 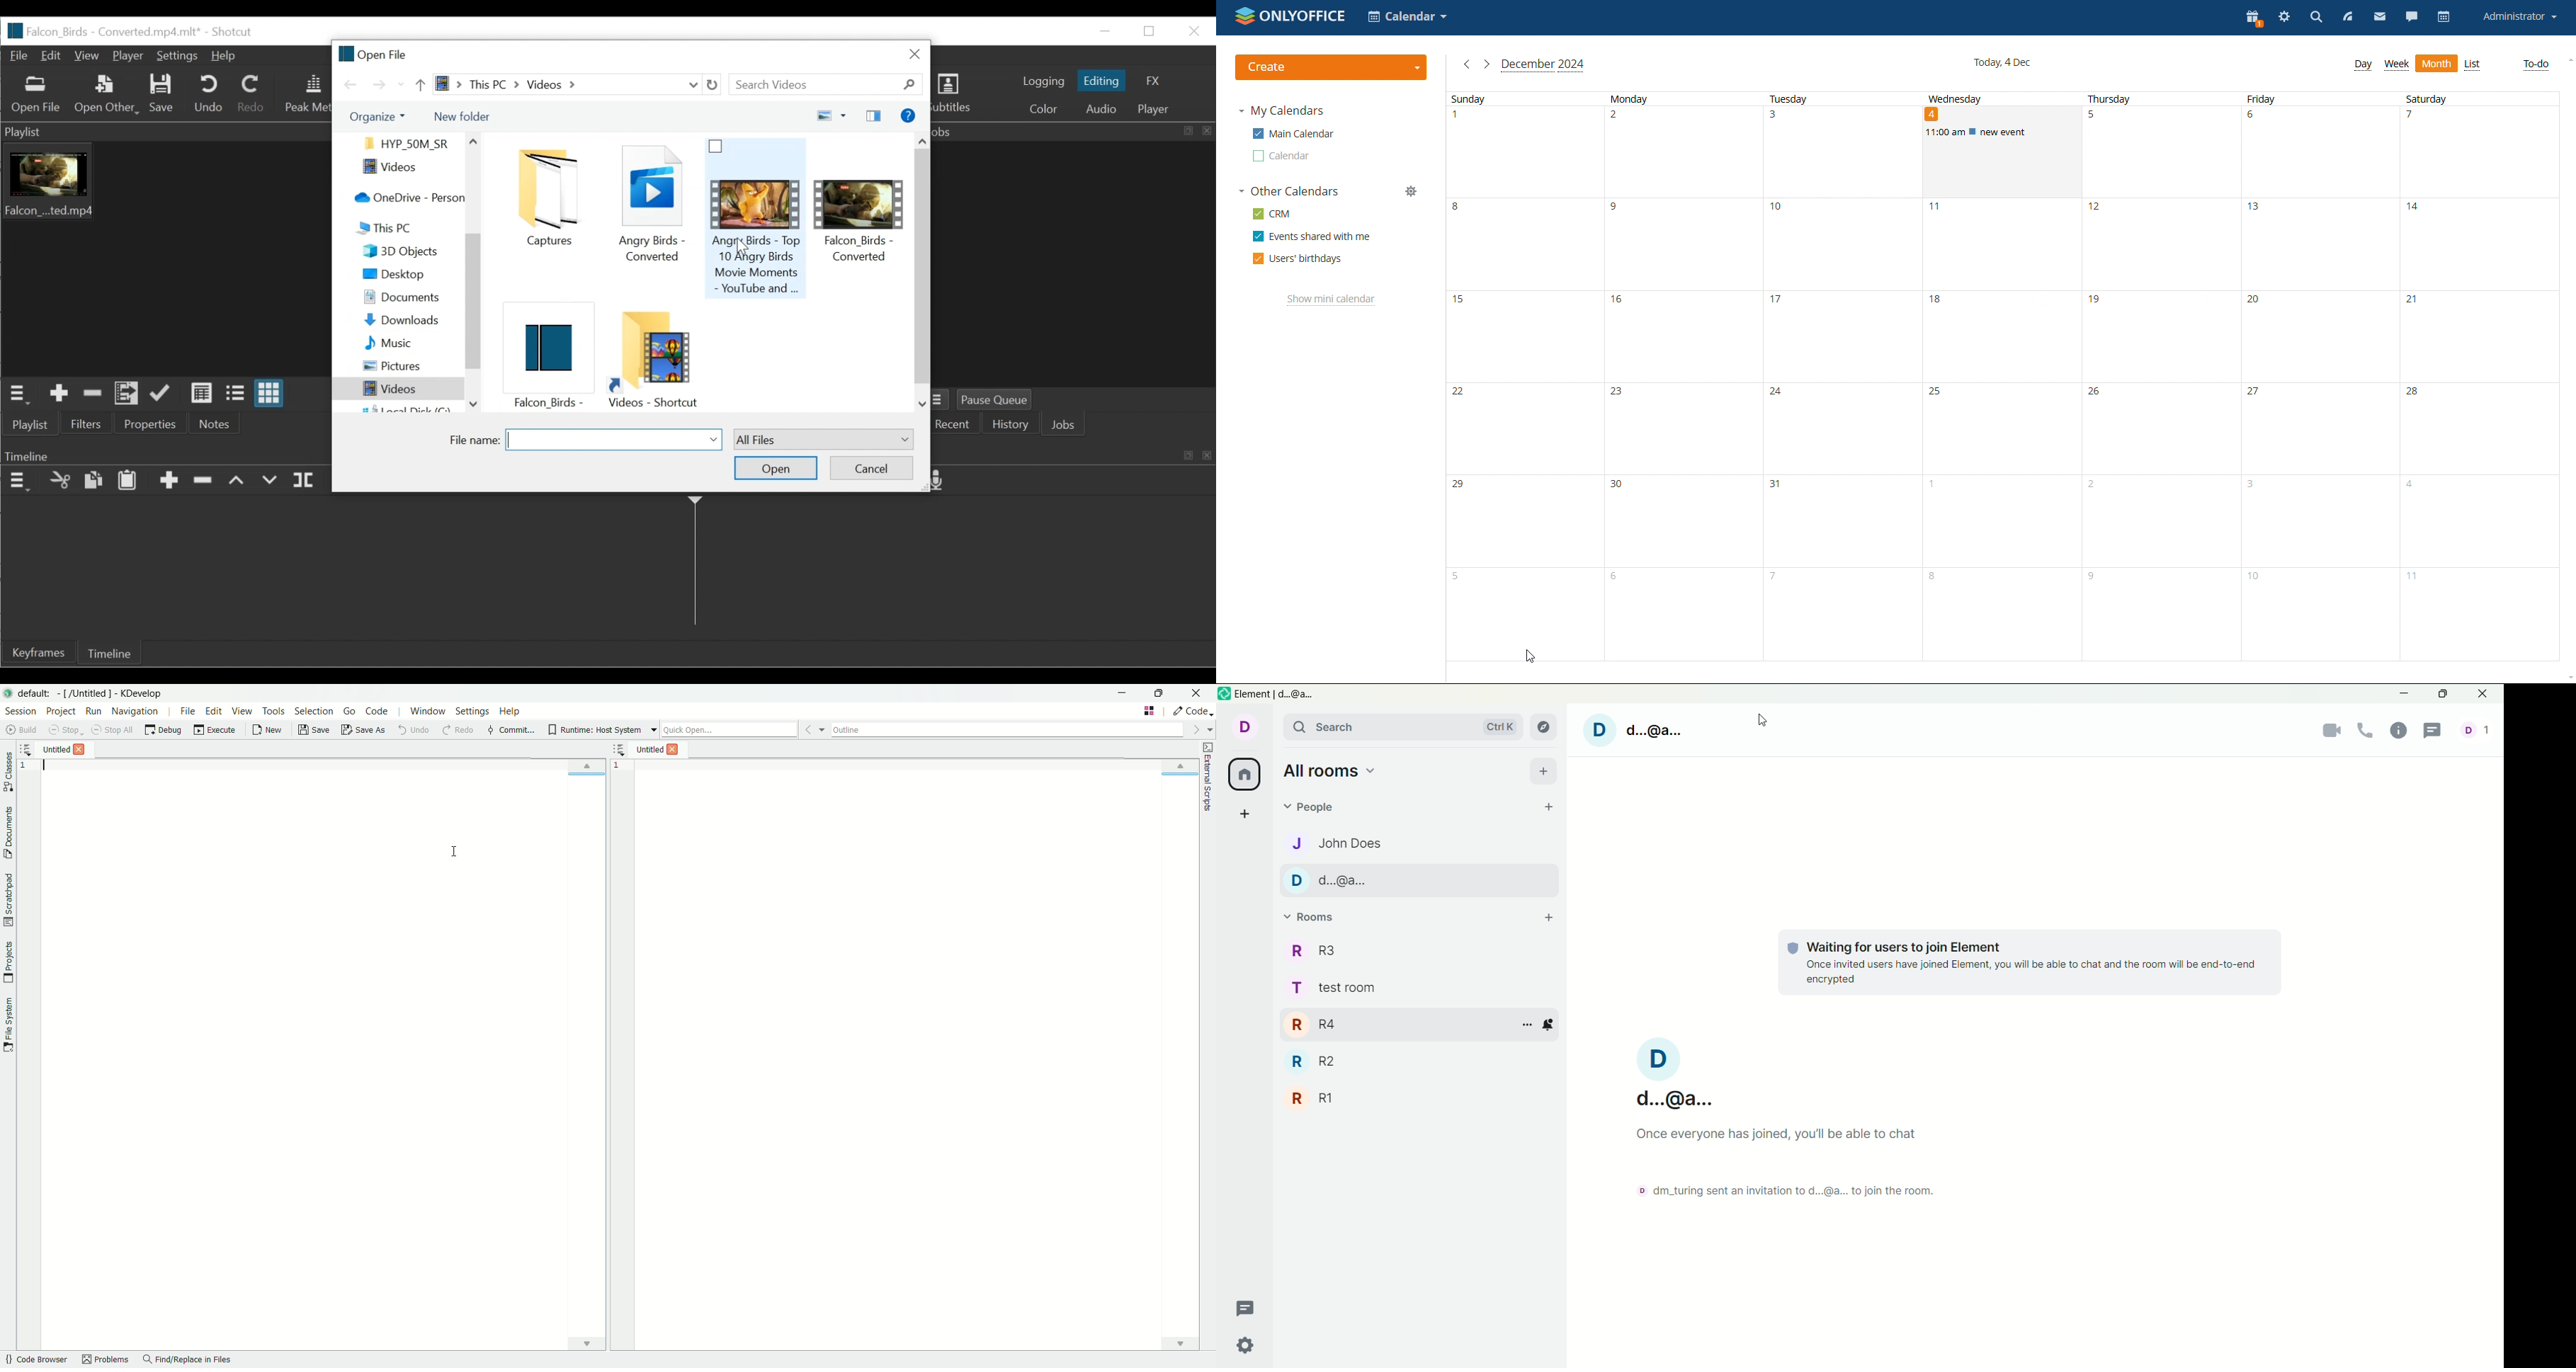 What do you see at coordinates (2441, 731) in the screenshot?
I see `threads` at bounding box center [2441, 731].